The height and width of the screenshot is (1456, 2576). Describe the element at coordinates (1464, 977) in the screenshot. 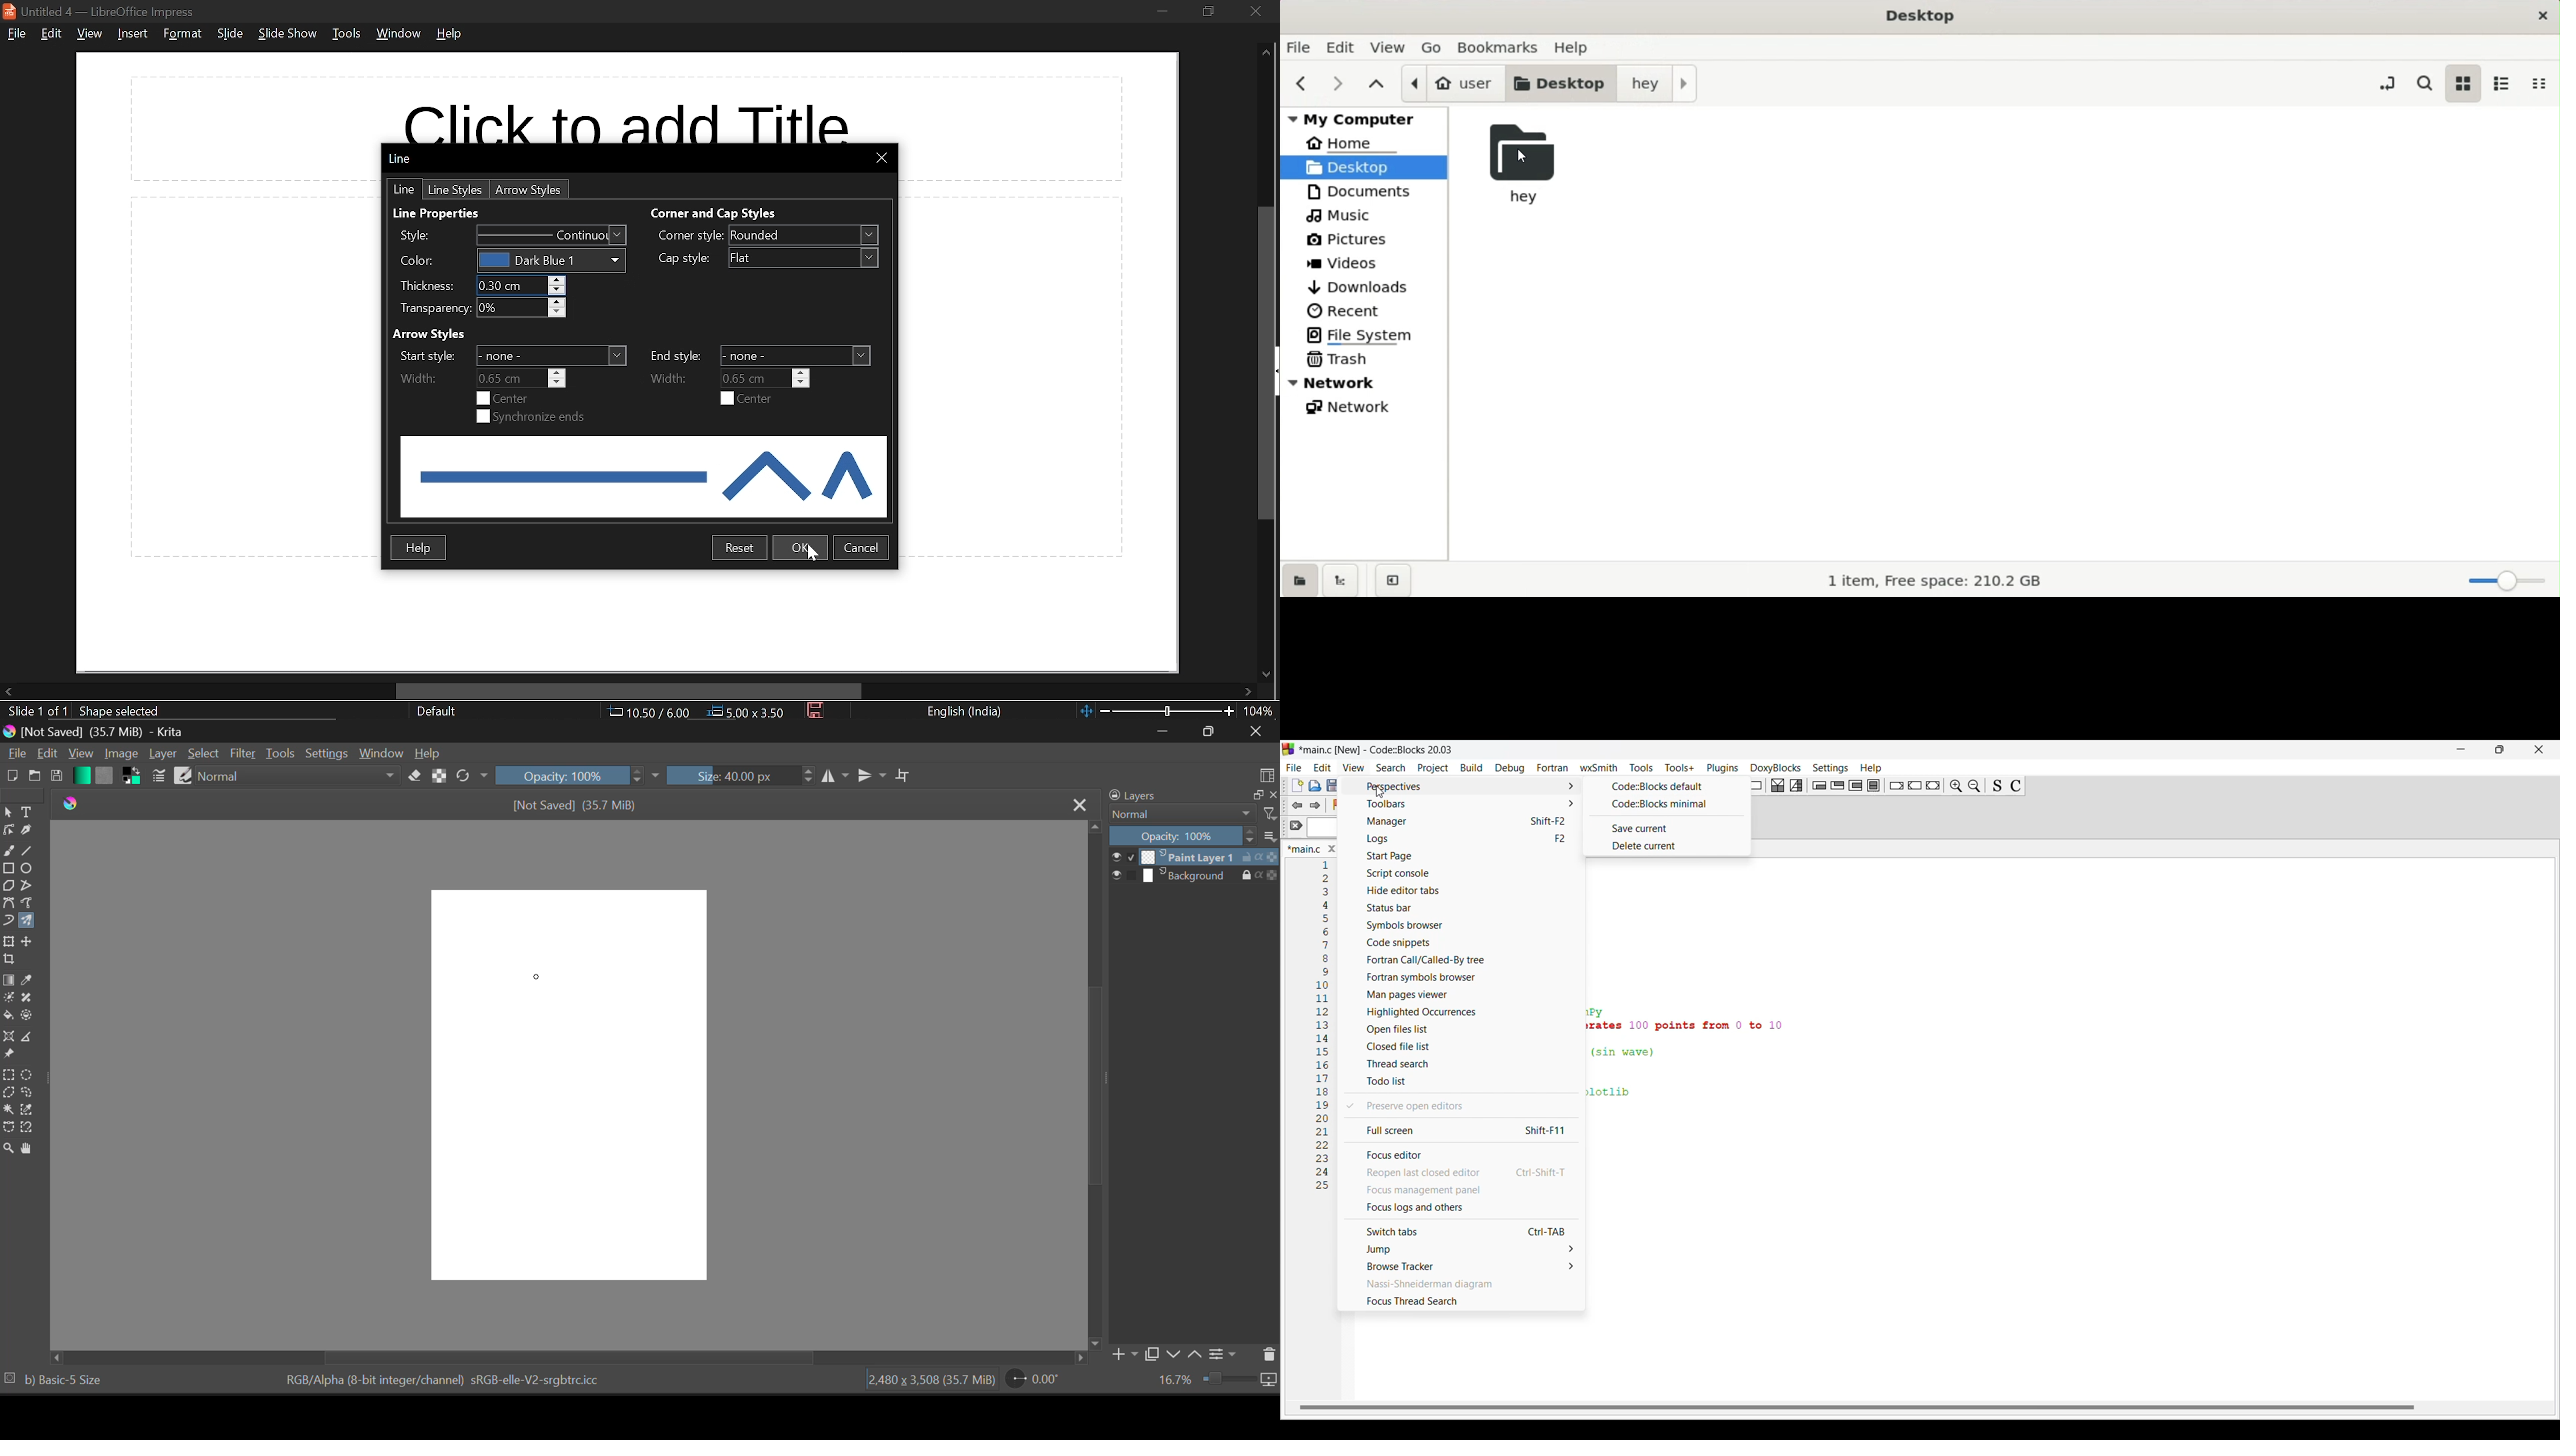

I see `Fortran symbols browser` at that location.